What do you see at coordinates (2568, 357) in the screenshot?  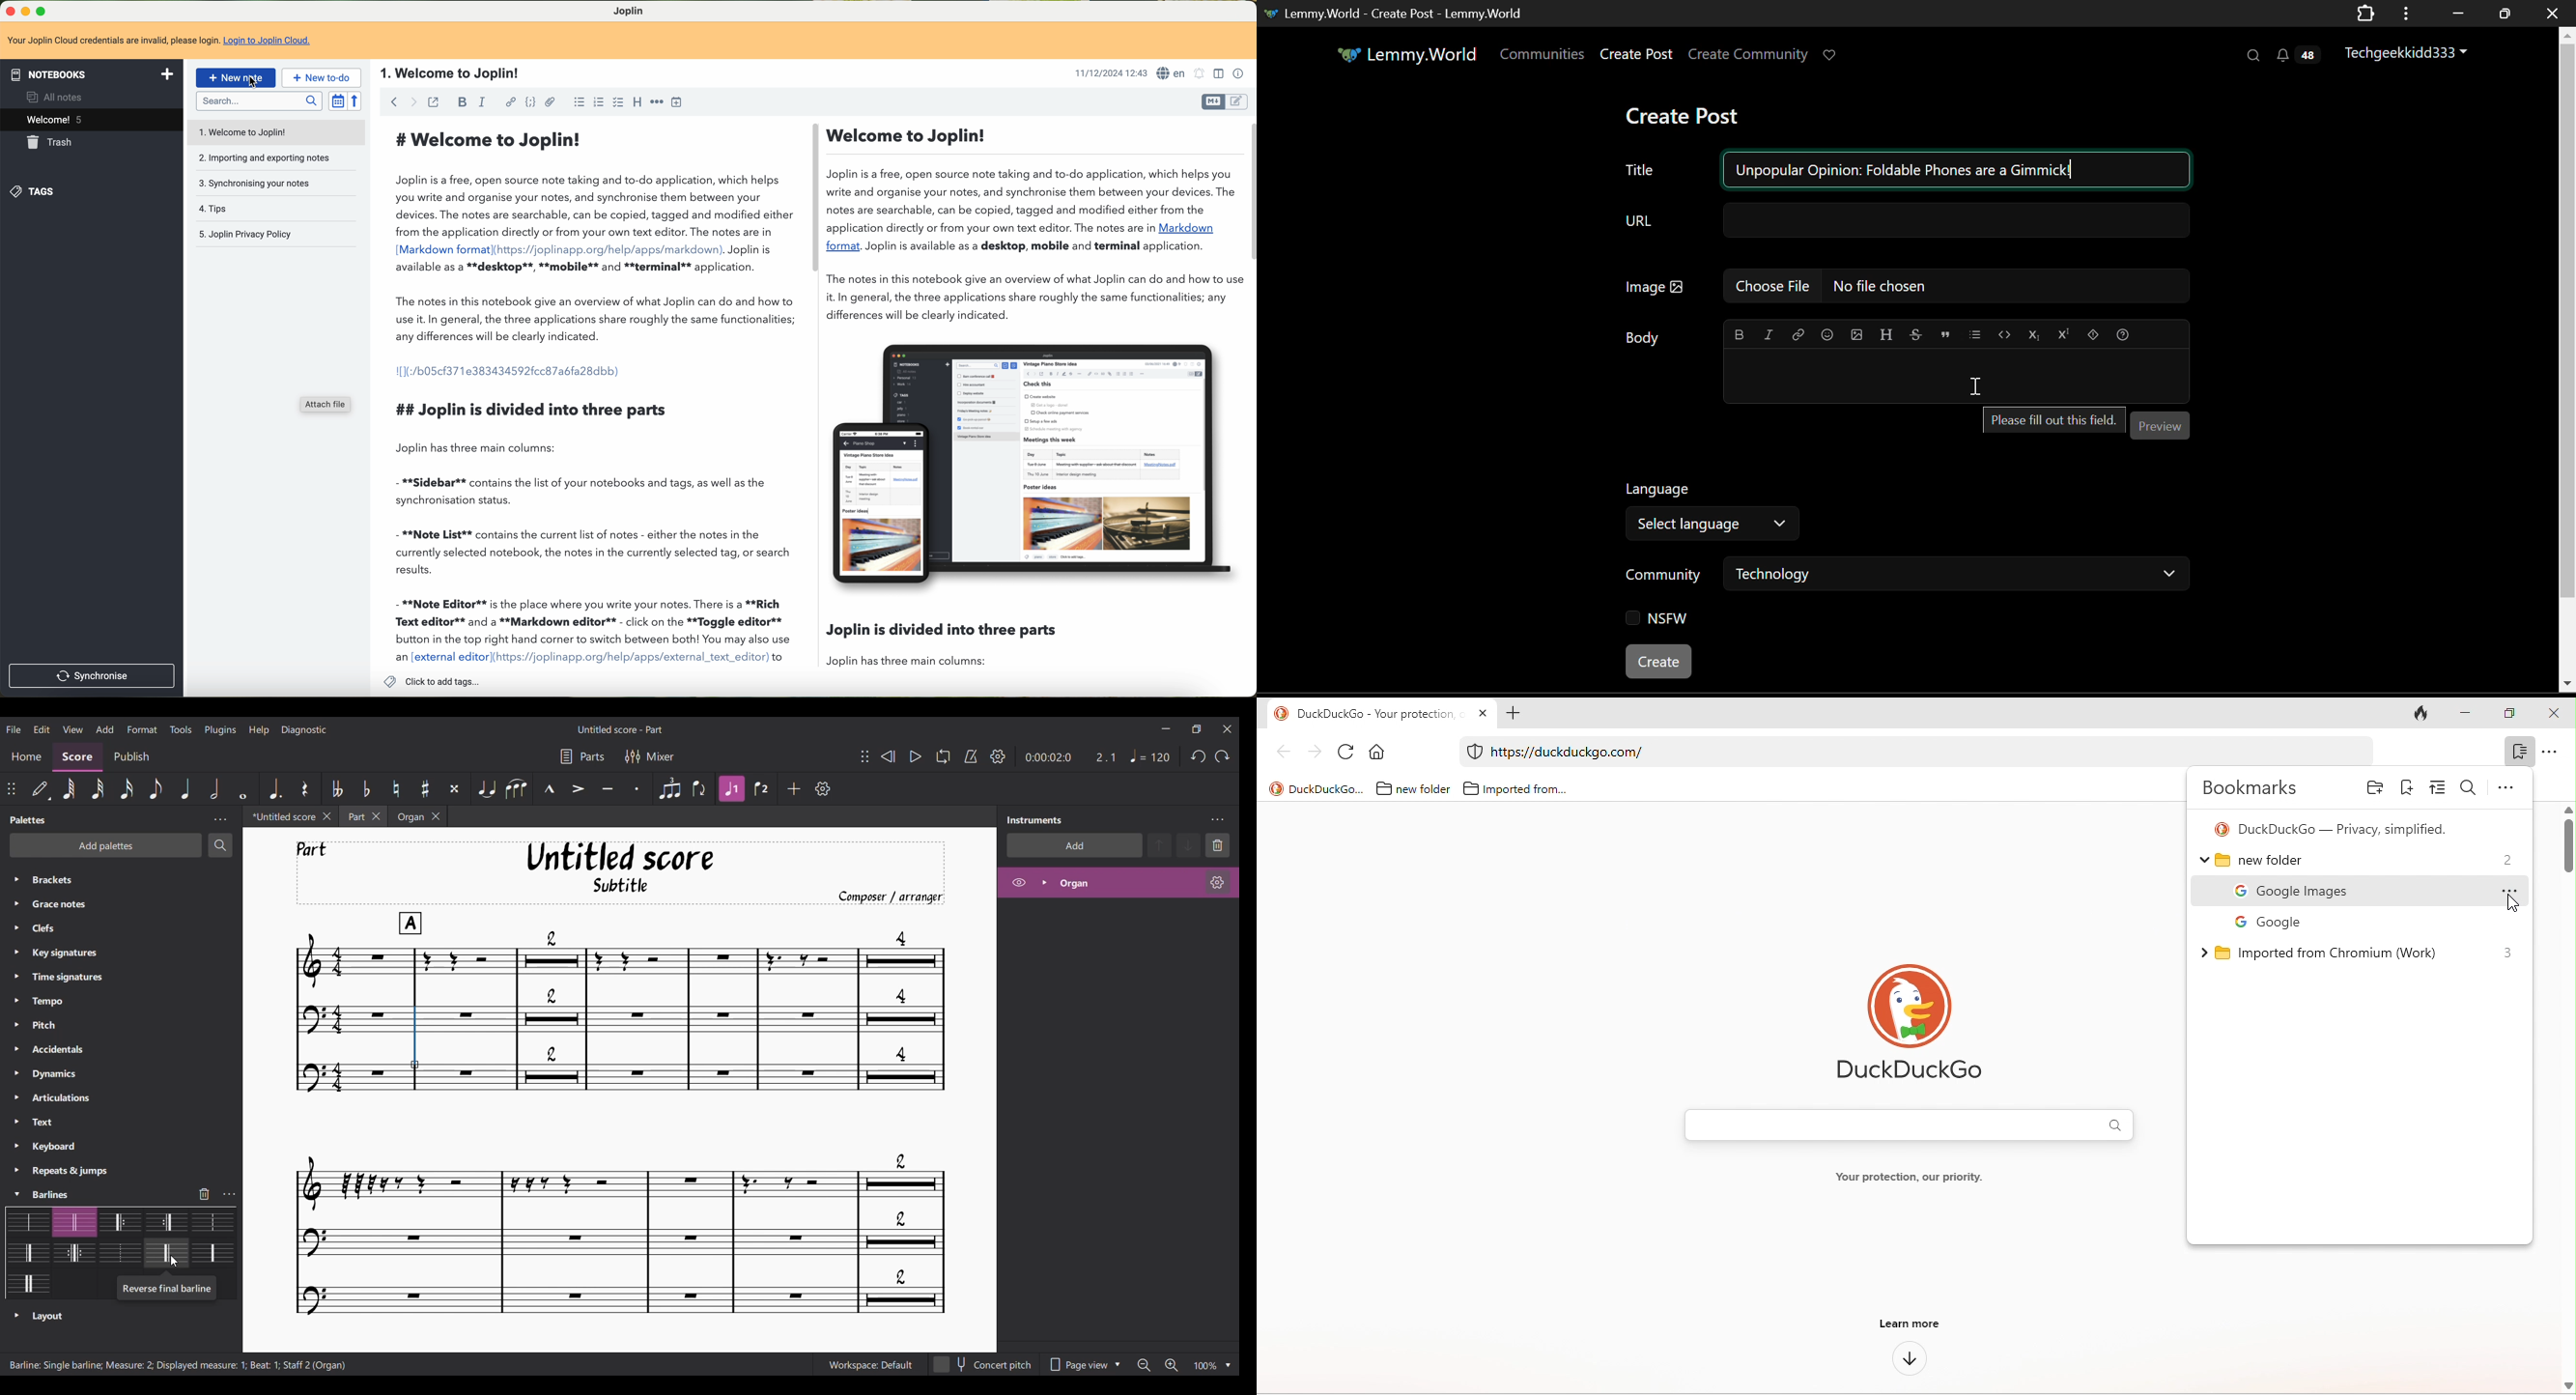 I see `Scroll Bar` at bounding box center [2568, 357].